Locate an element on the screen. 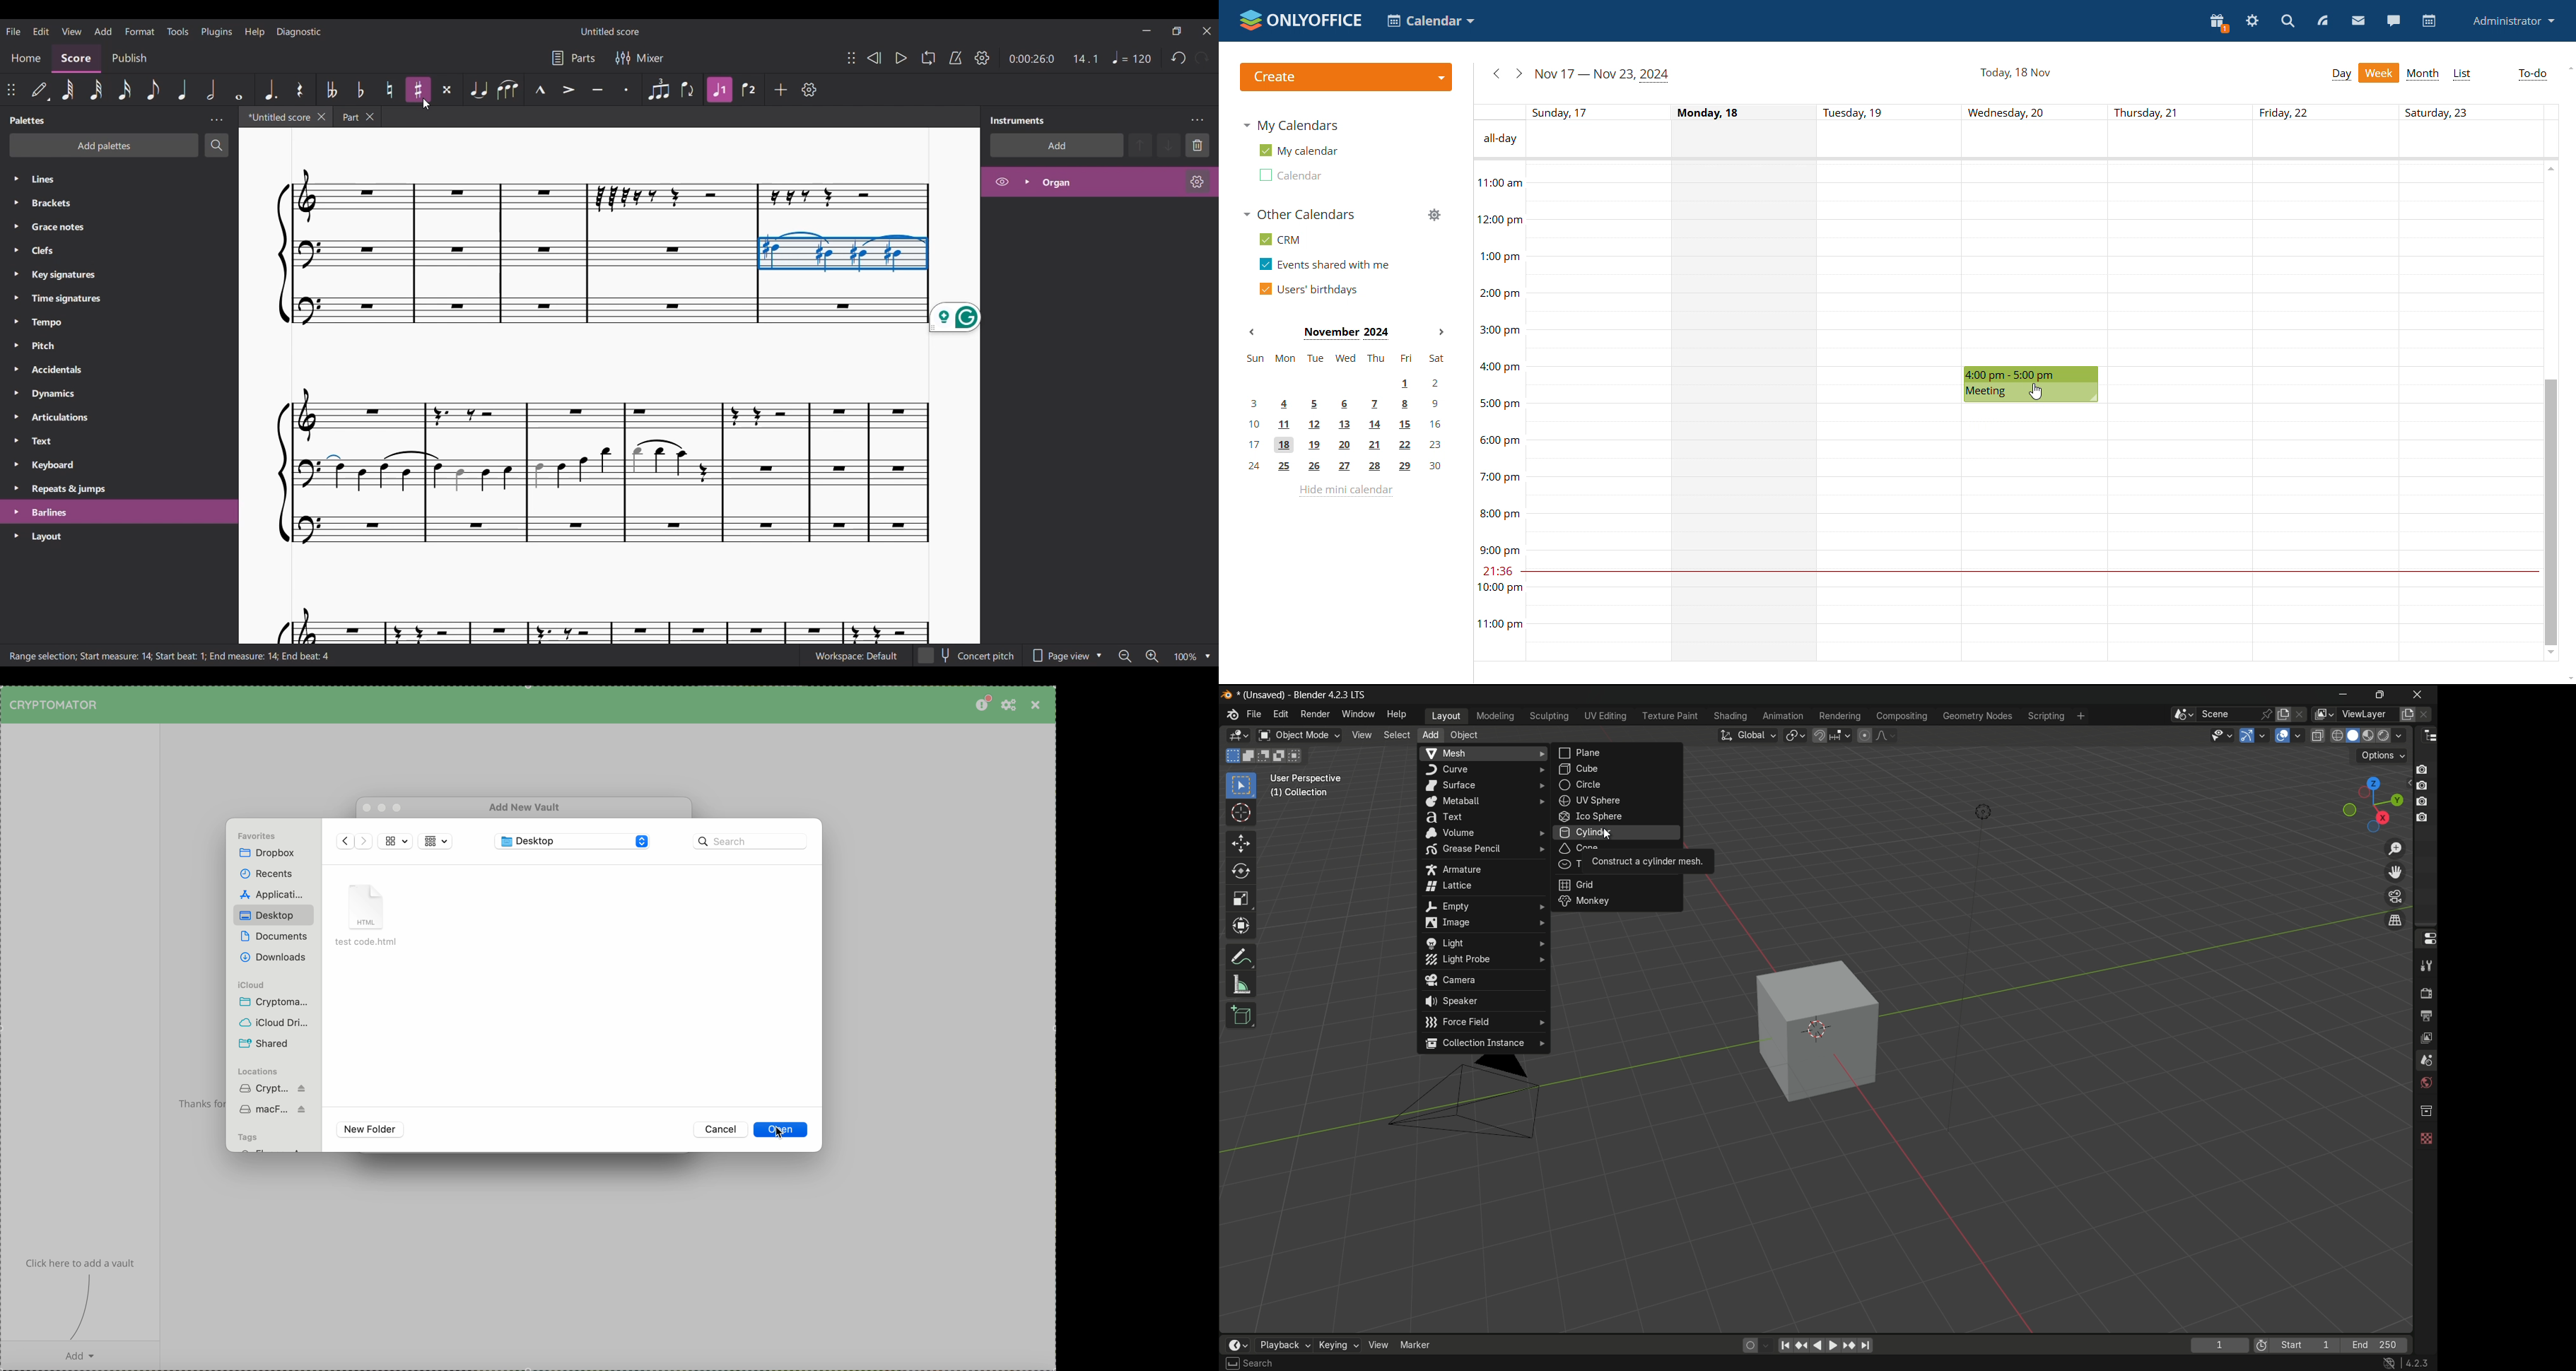  settings is located at coordinates (2253, 20).